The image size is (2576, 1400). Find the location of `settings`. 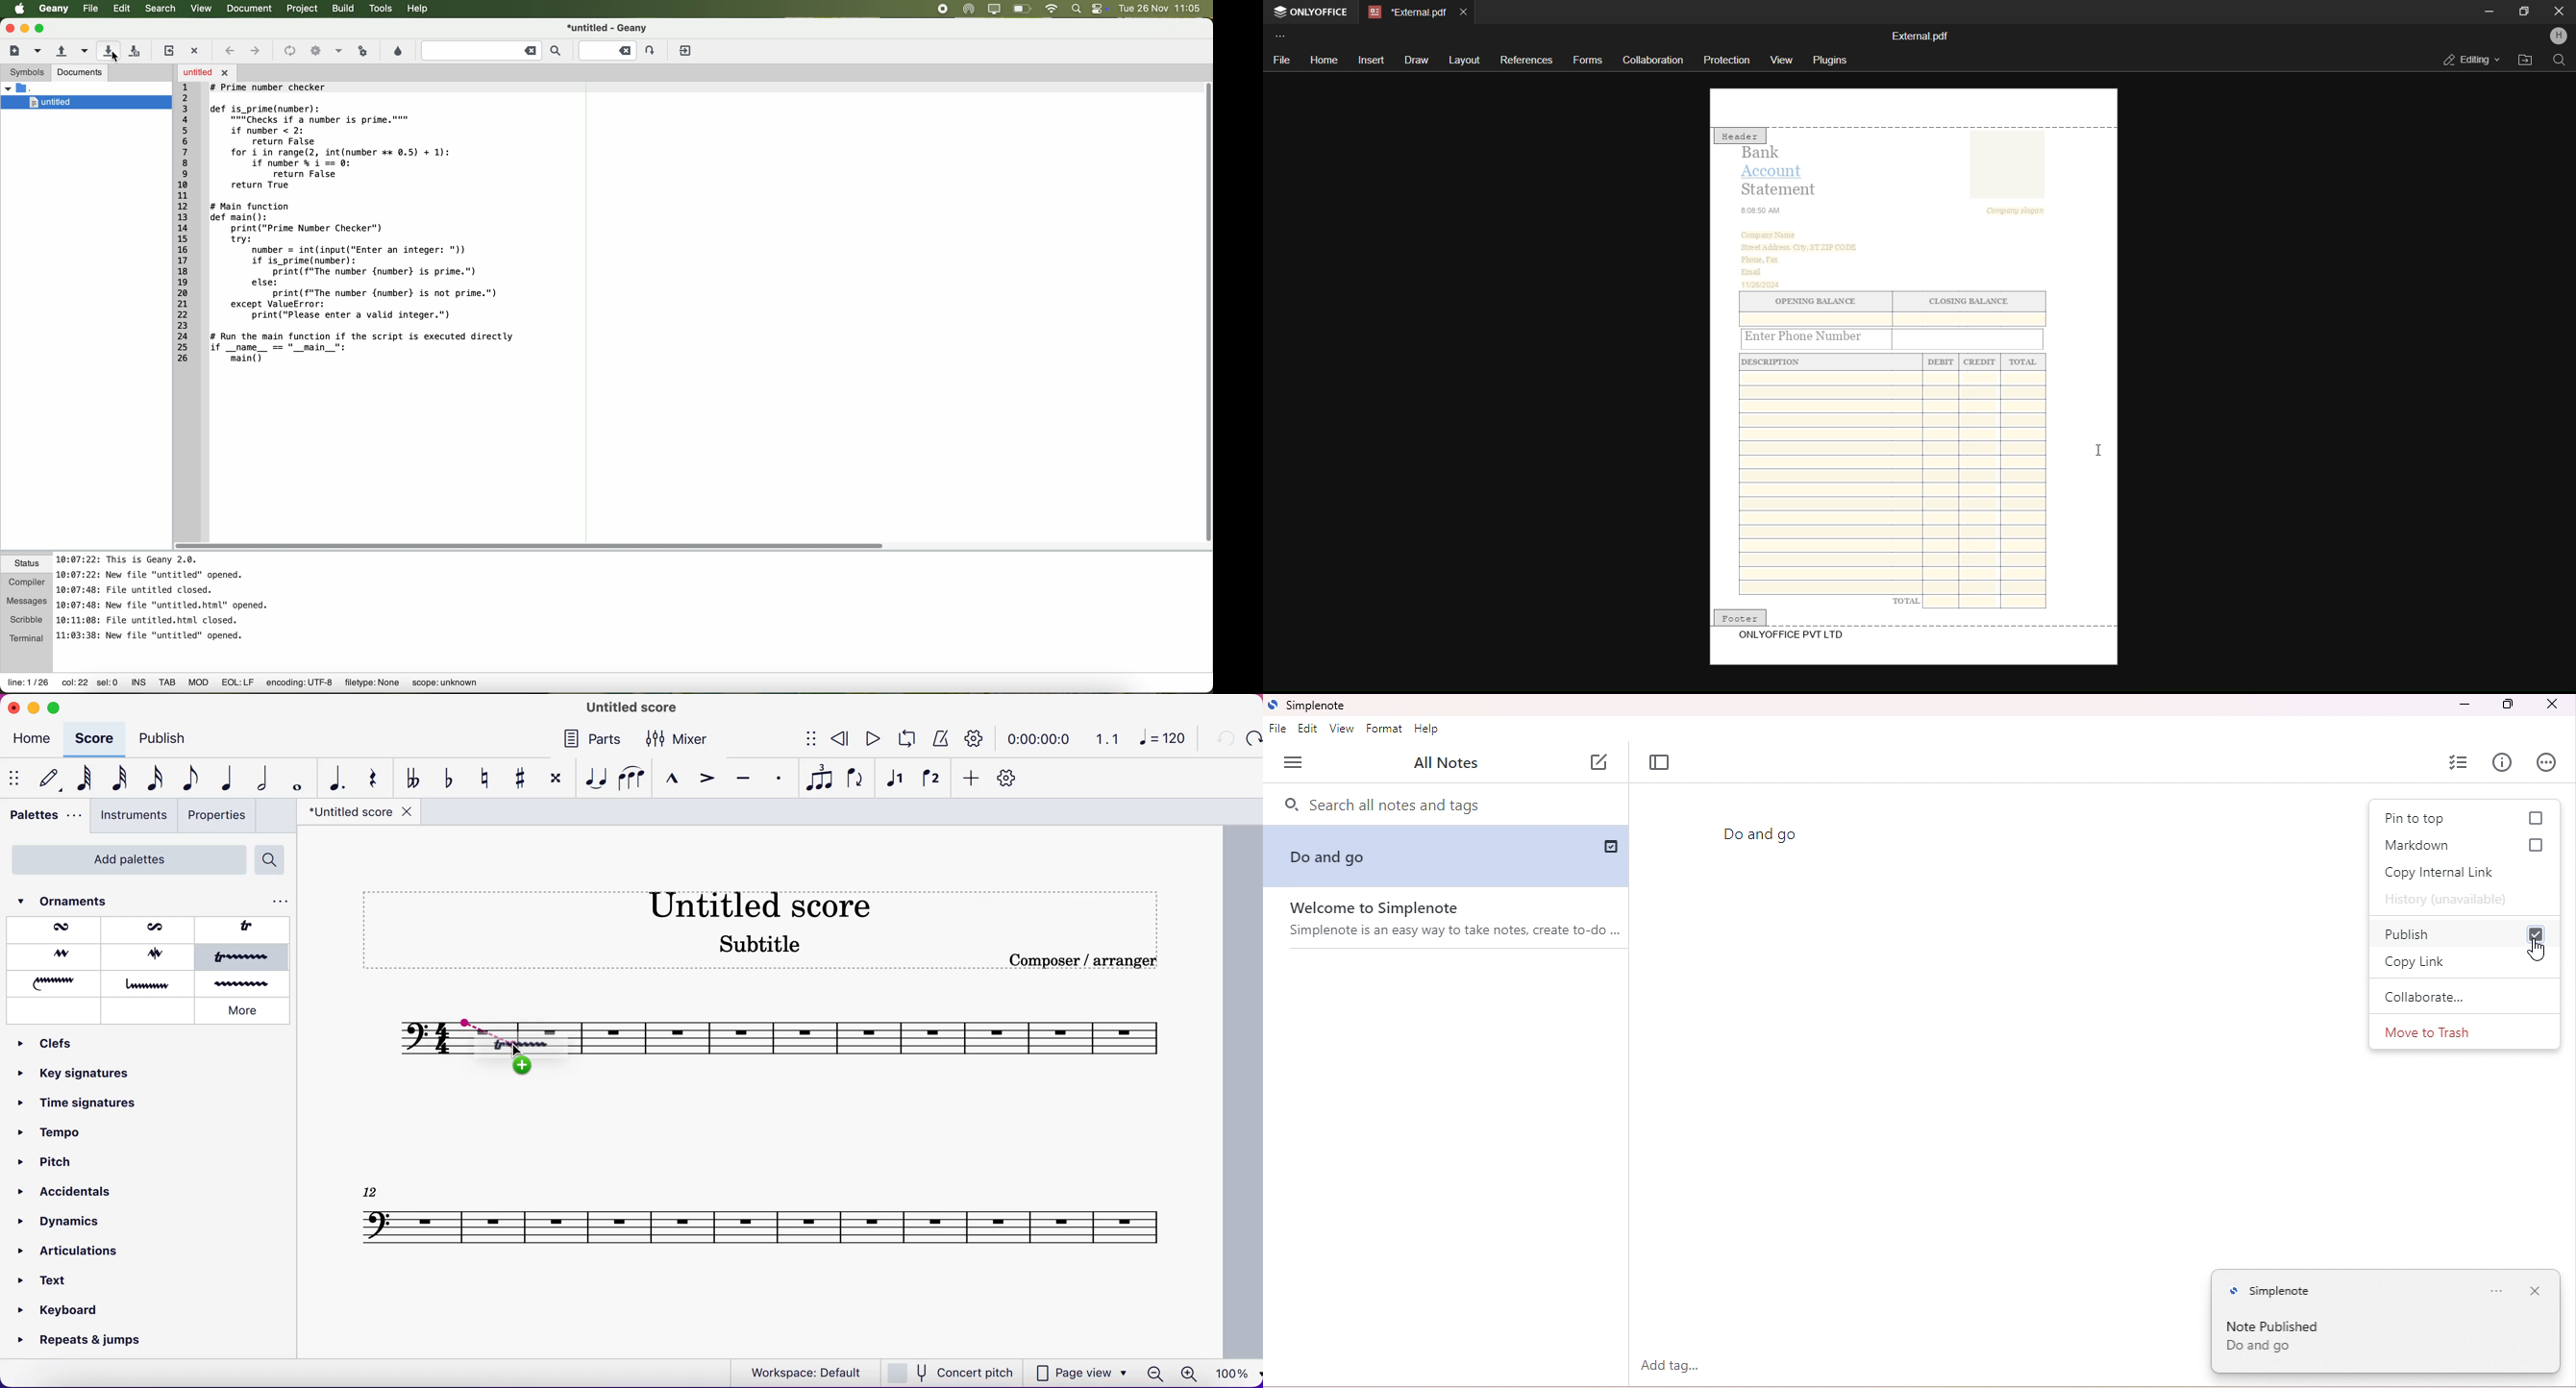

settings is located at coordinates (2495, 1291).